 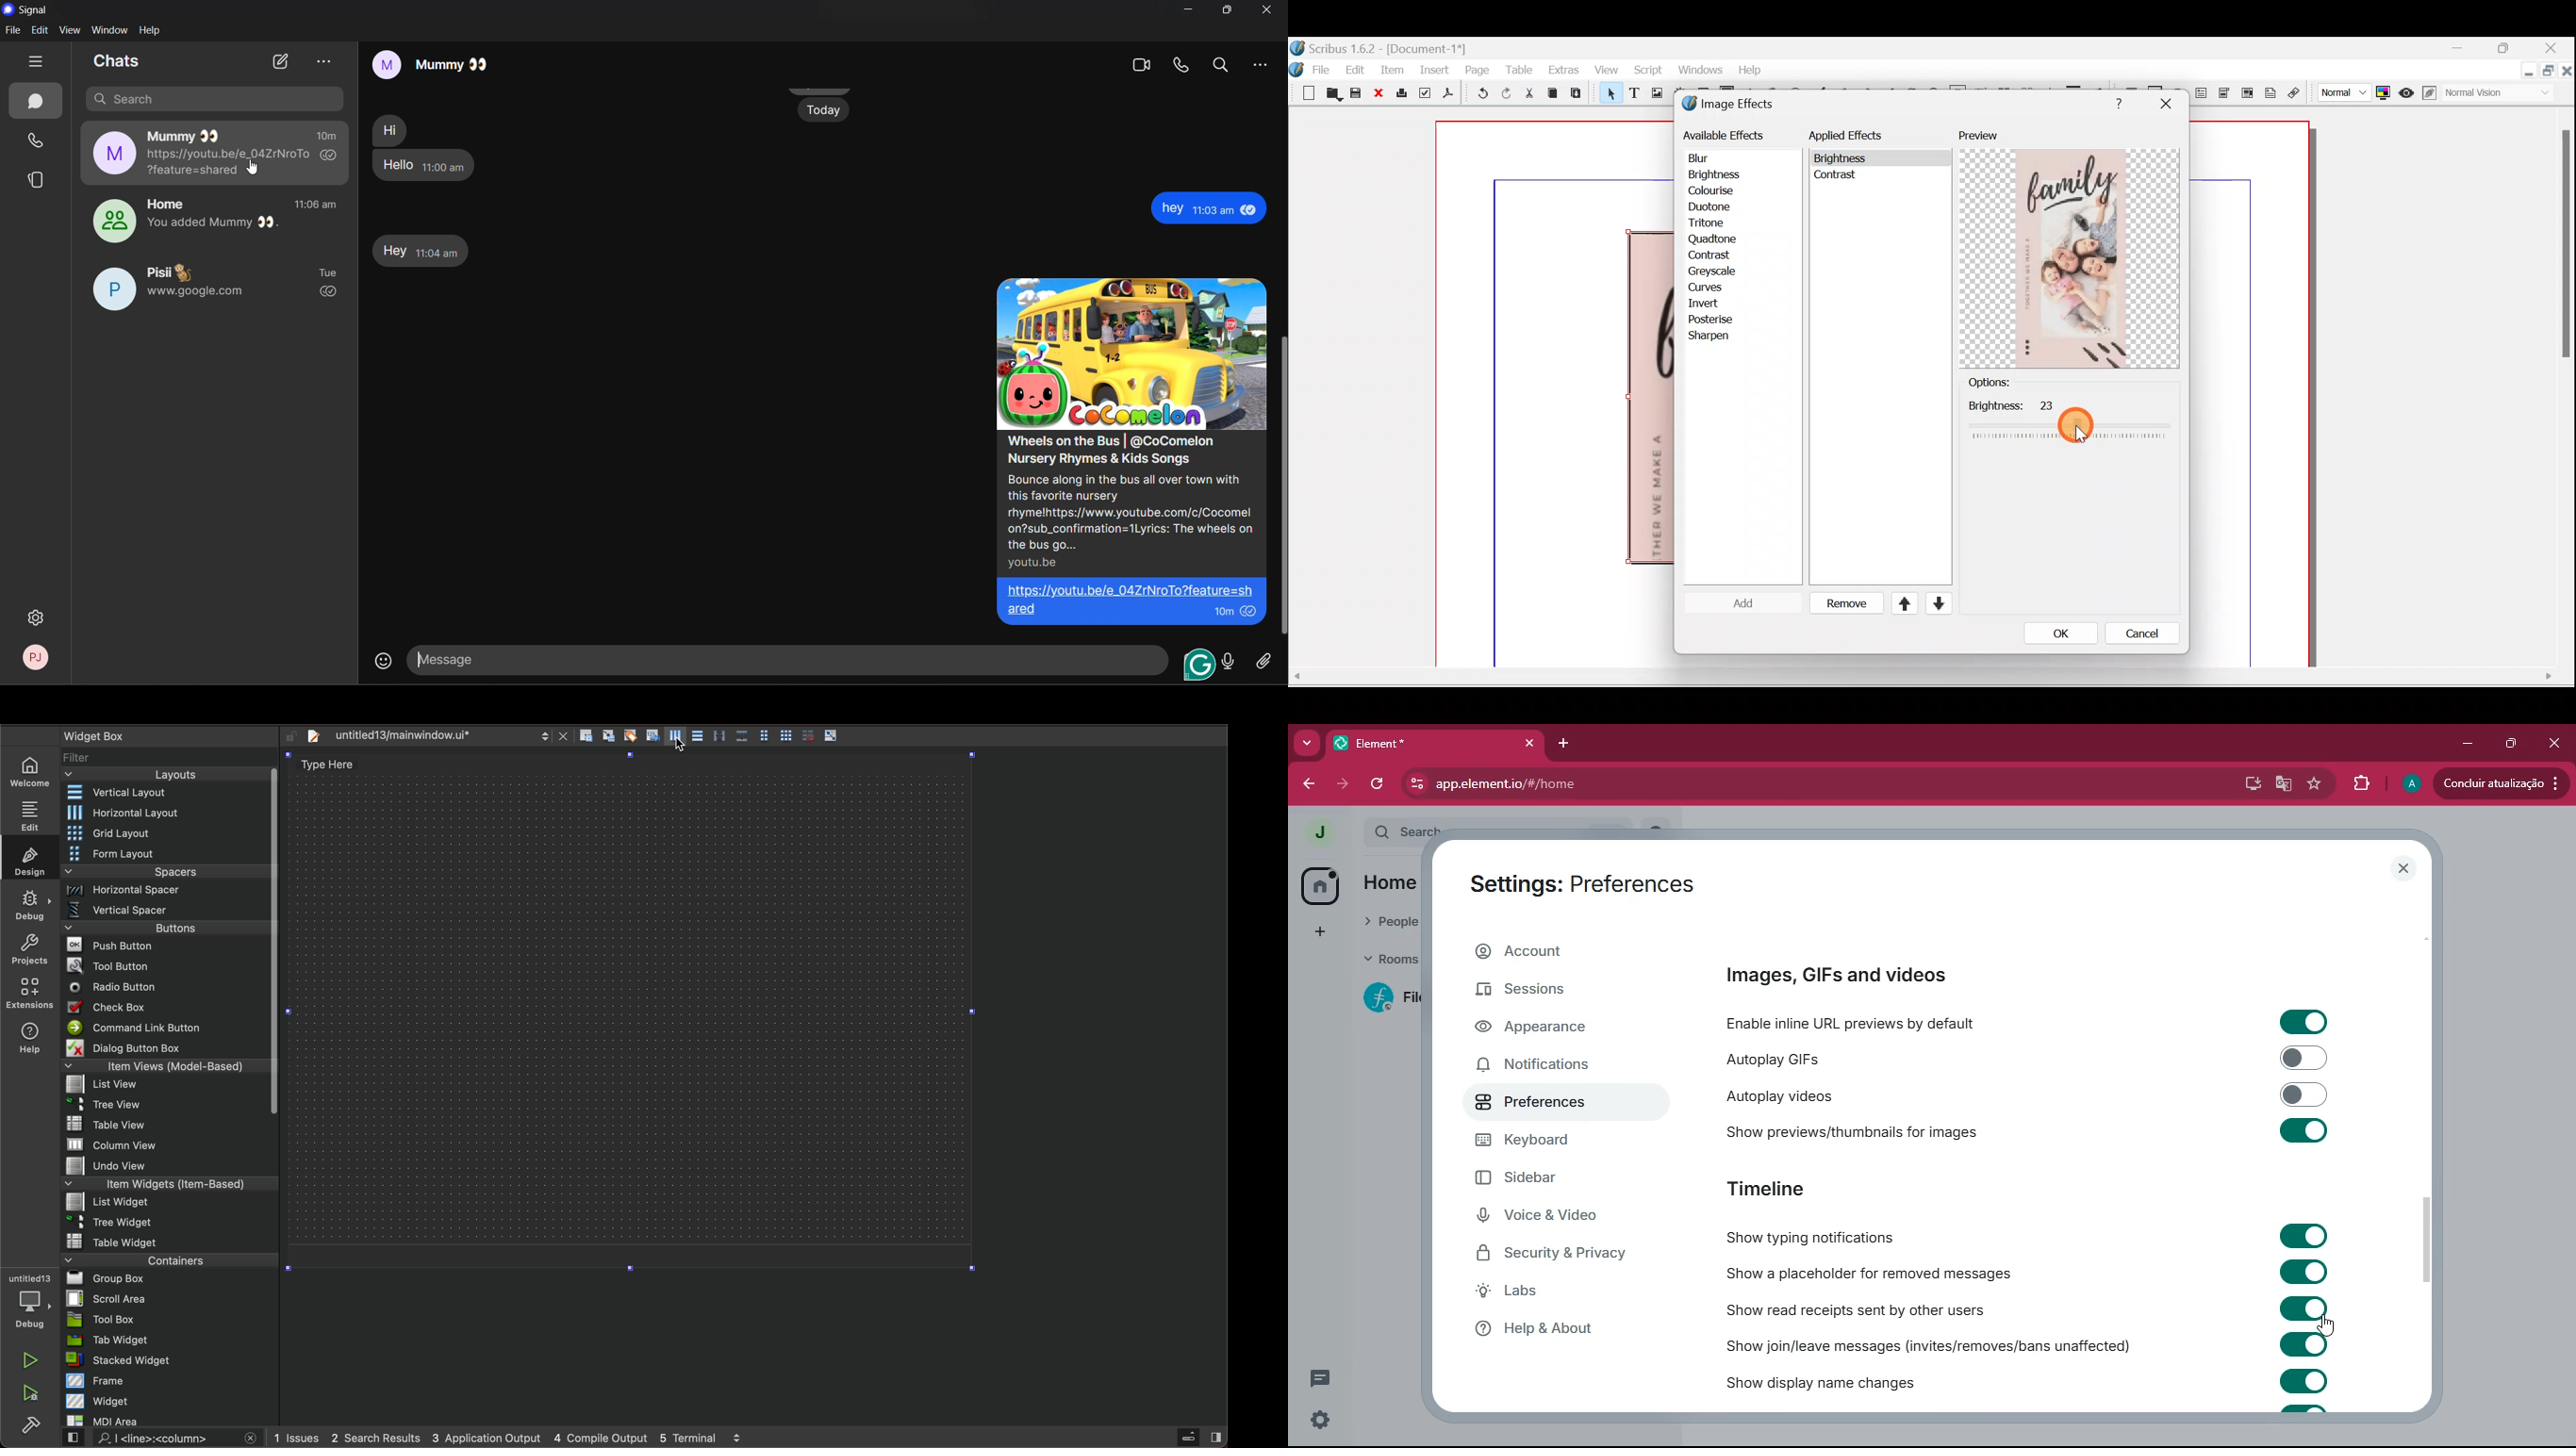 I want to click on search, so click(x=163, y=1440).